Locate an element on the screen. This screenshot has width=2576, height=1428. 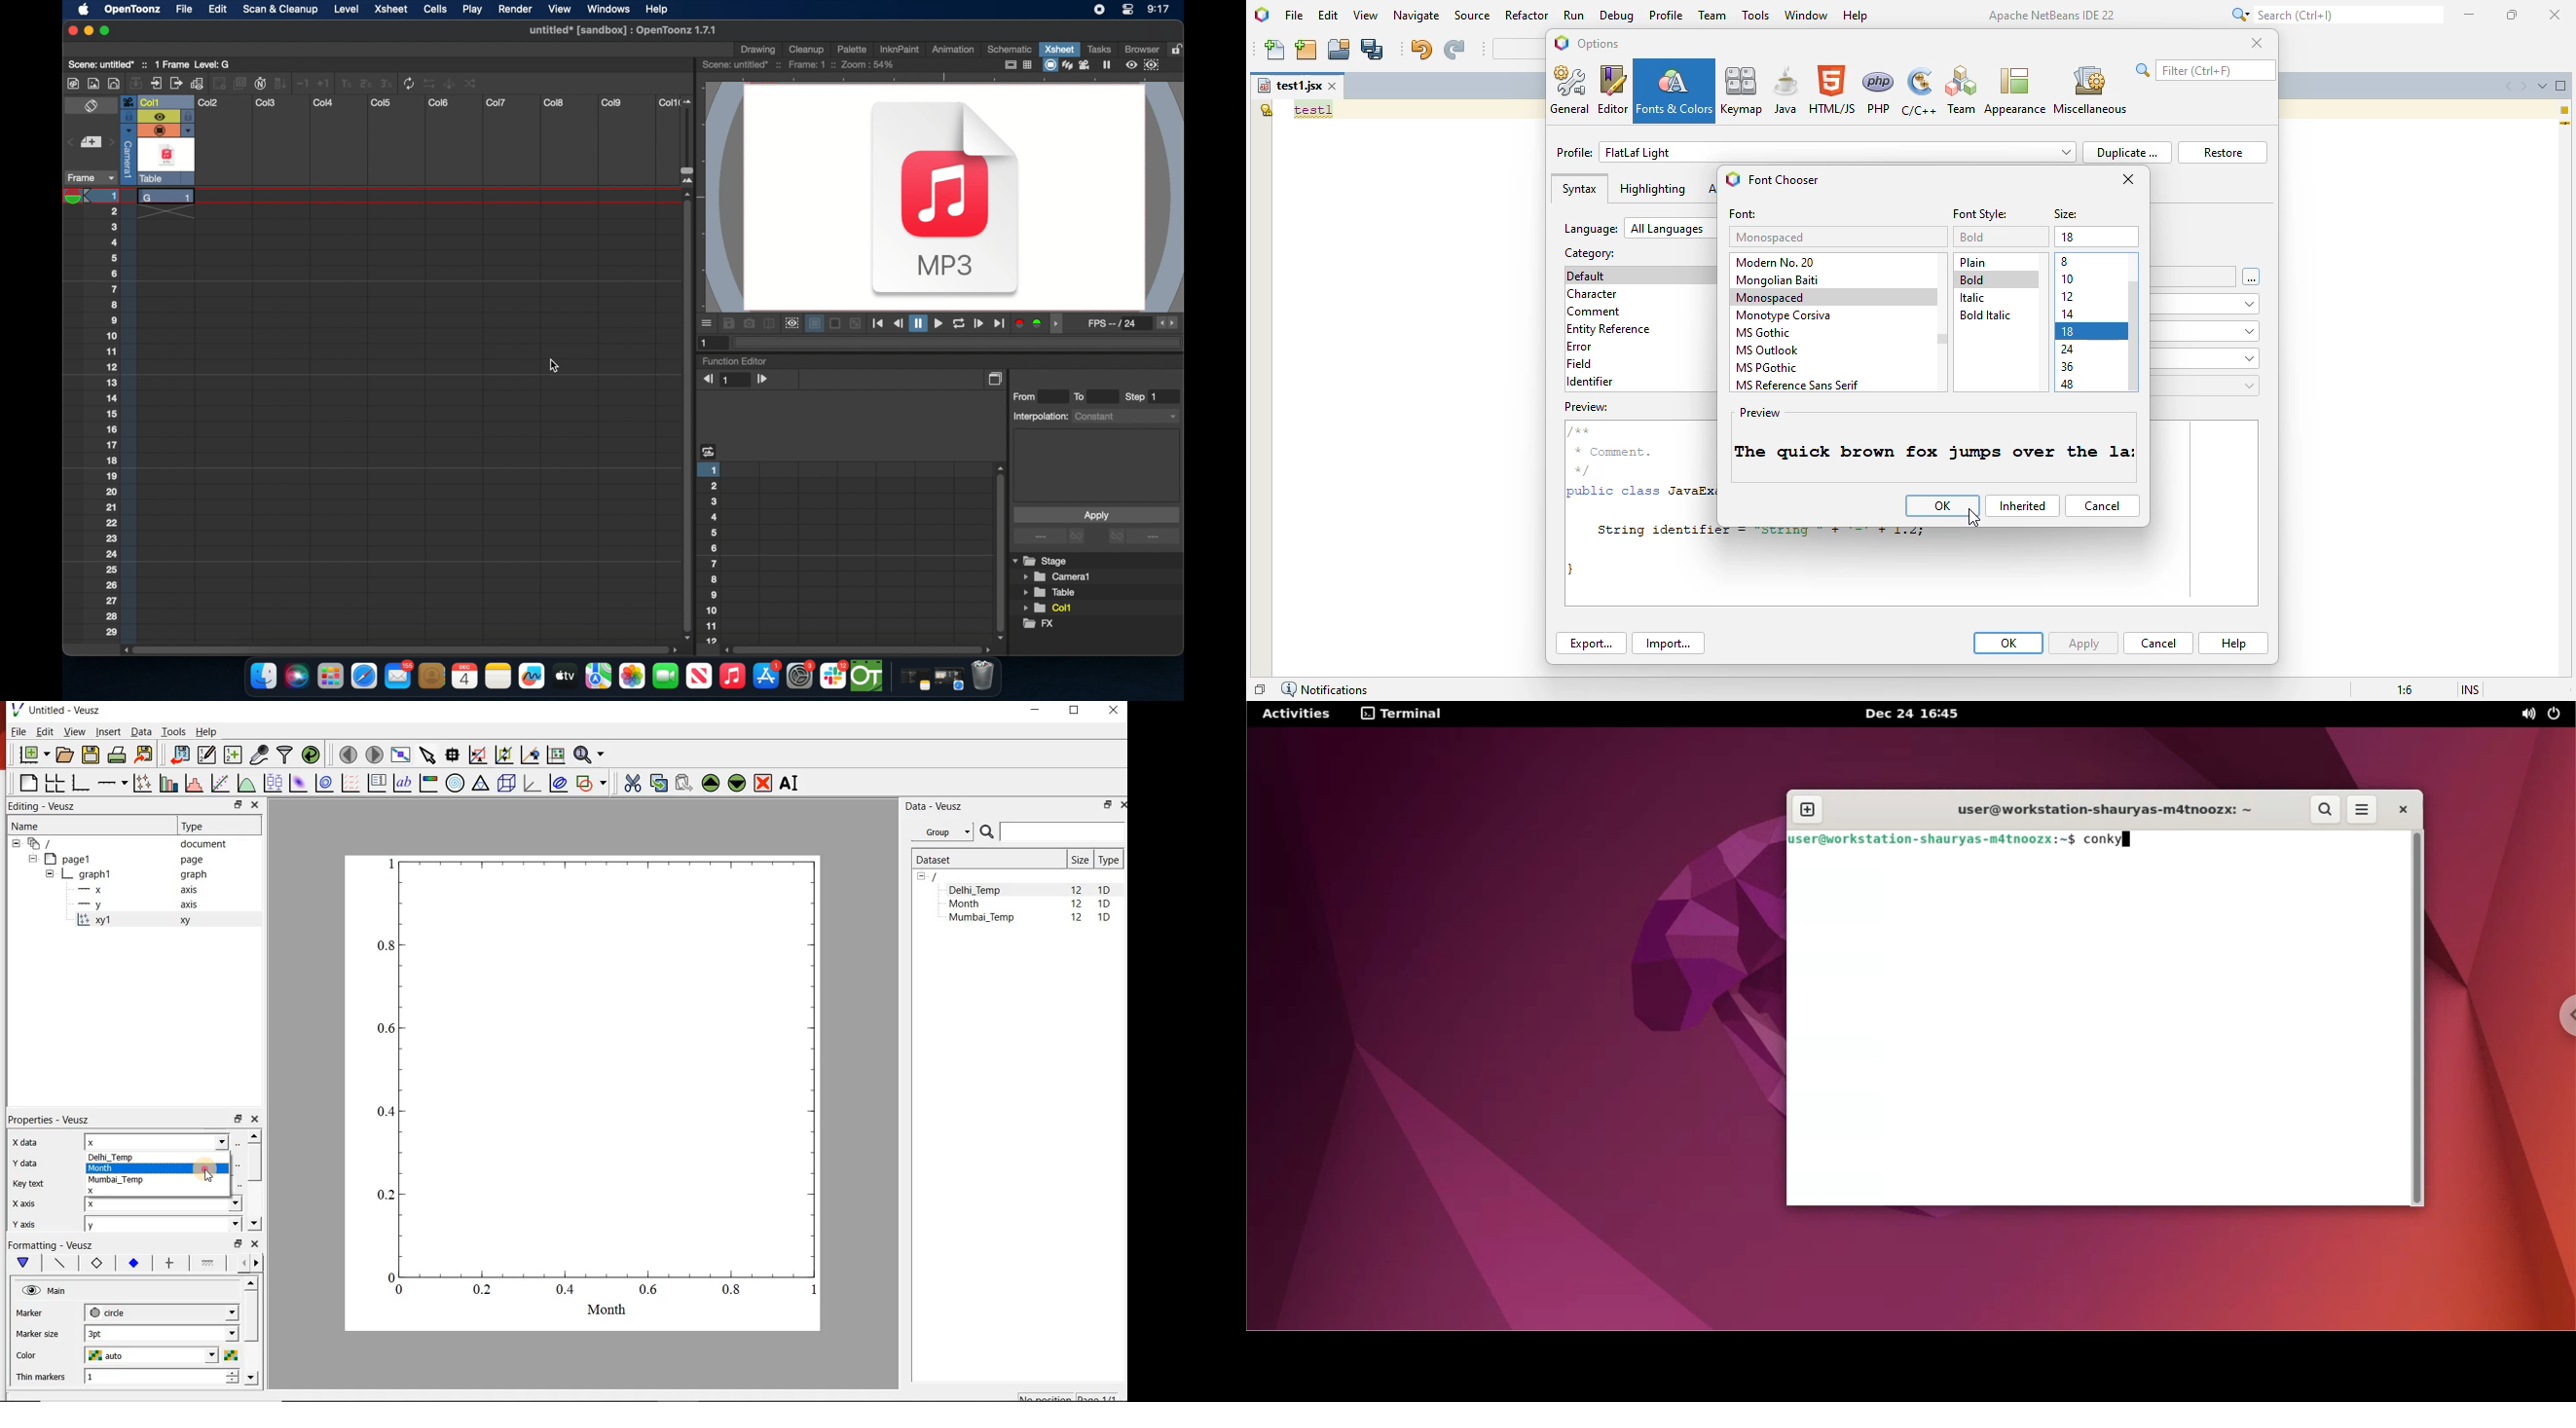
copy is located at coordinates (997, 378).